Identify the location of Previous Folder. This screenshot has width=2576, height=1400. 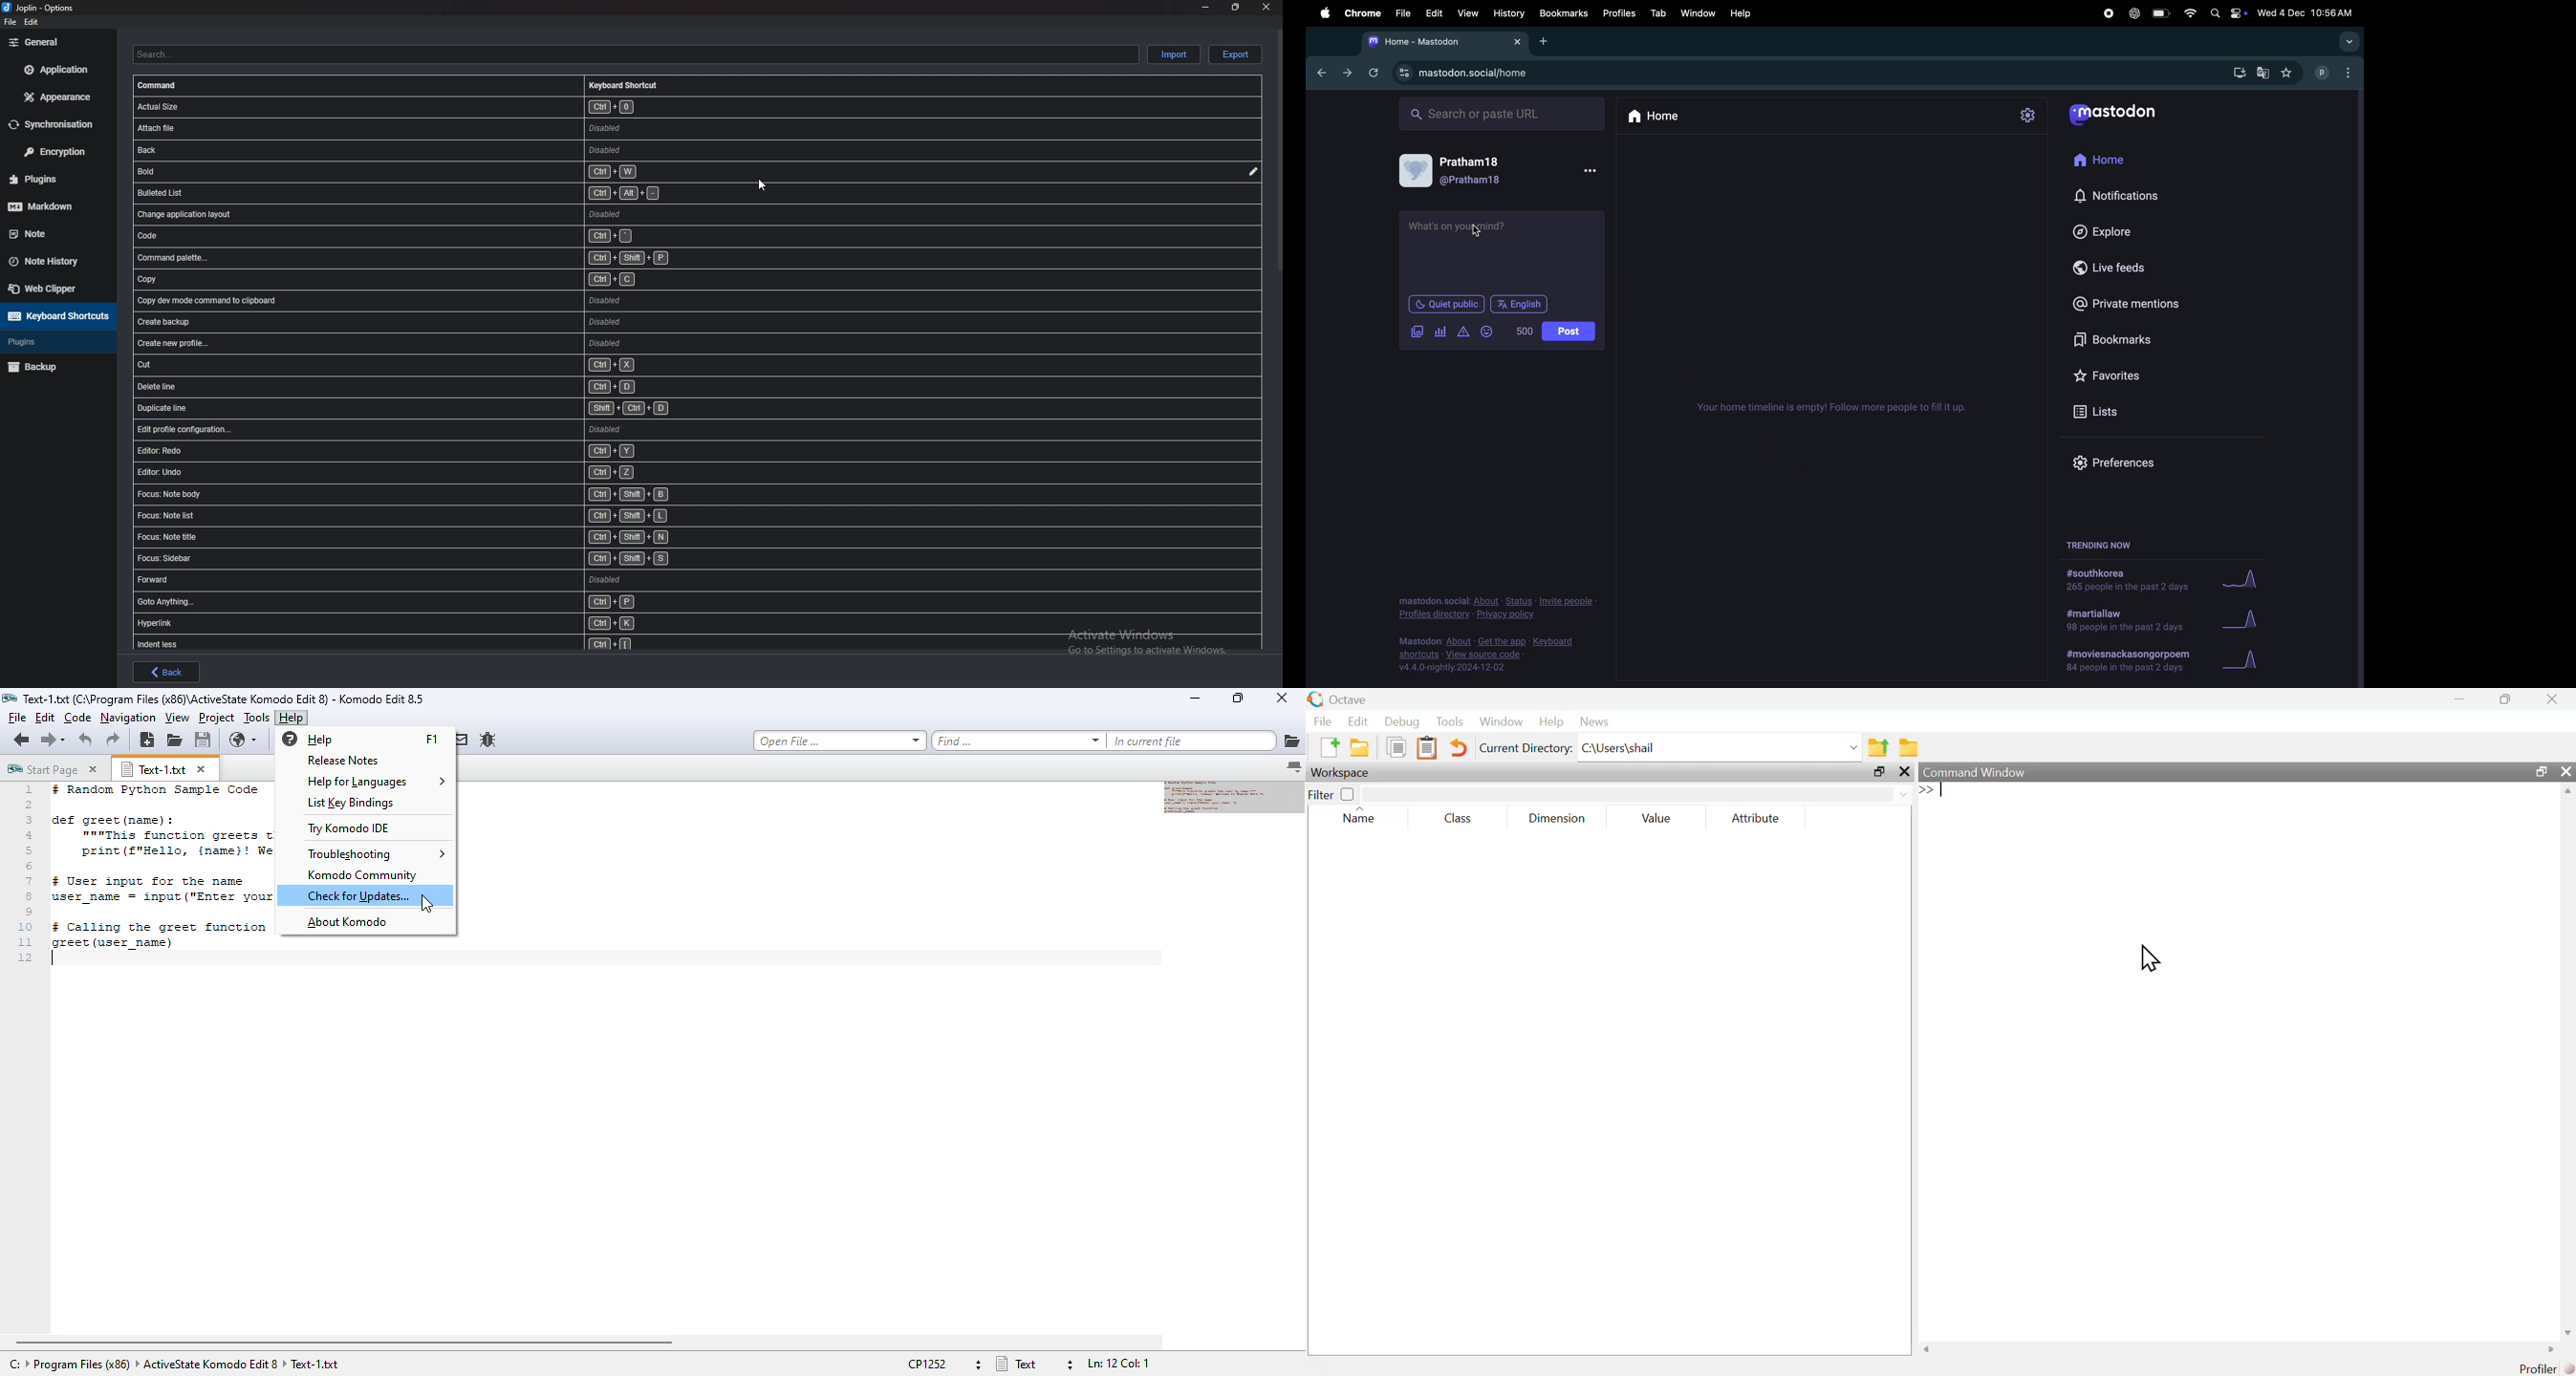
(1879, 748).